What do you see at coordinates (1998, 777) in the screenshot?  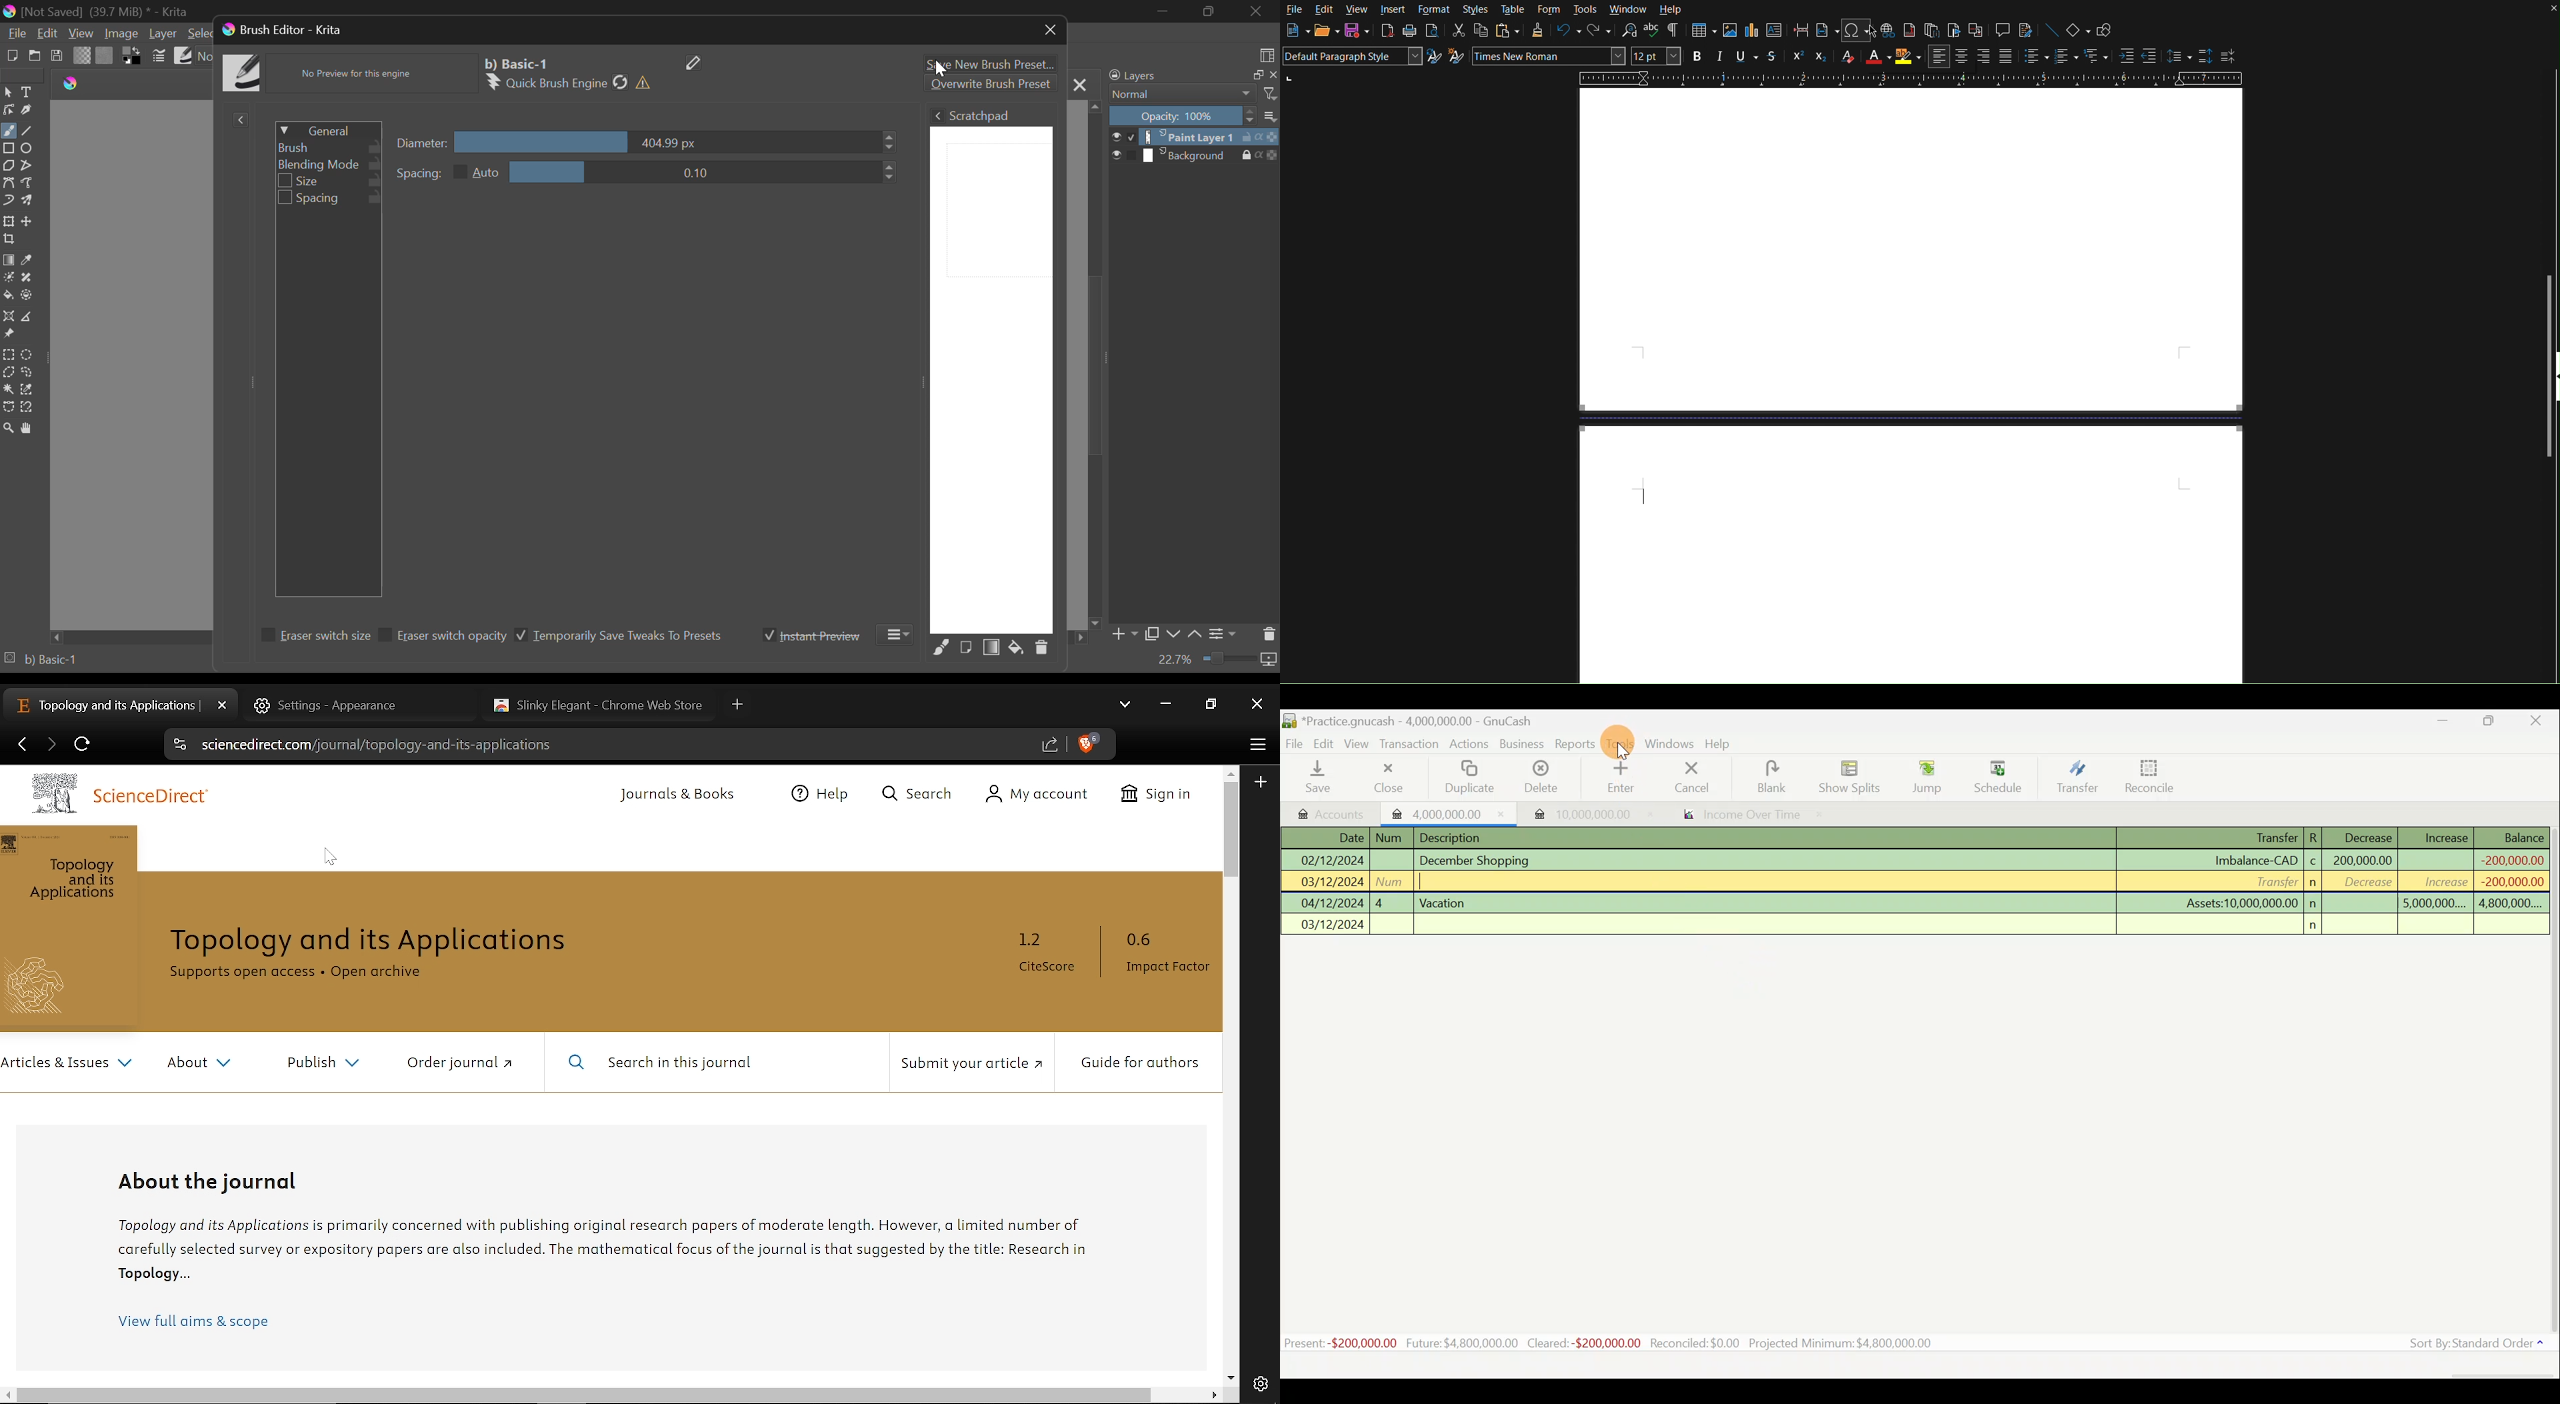 I see `Schedule` at bounding box center [1998, 777].